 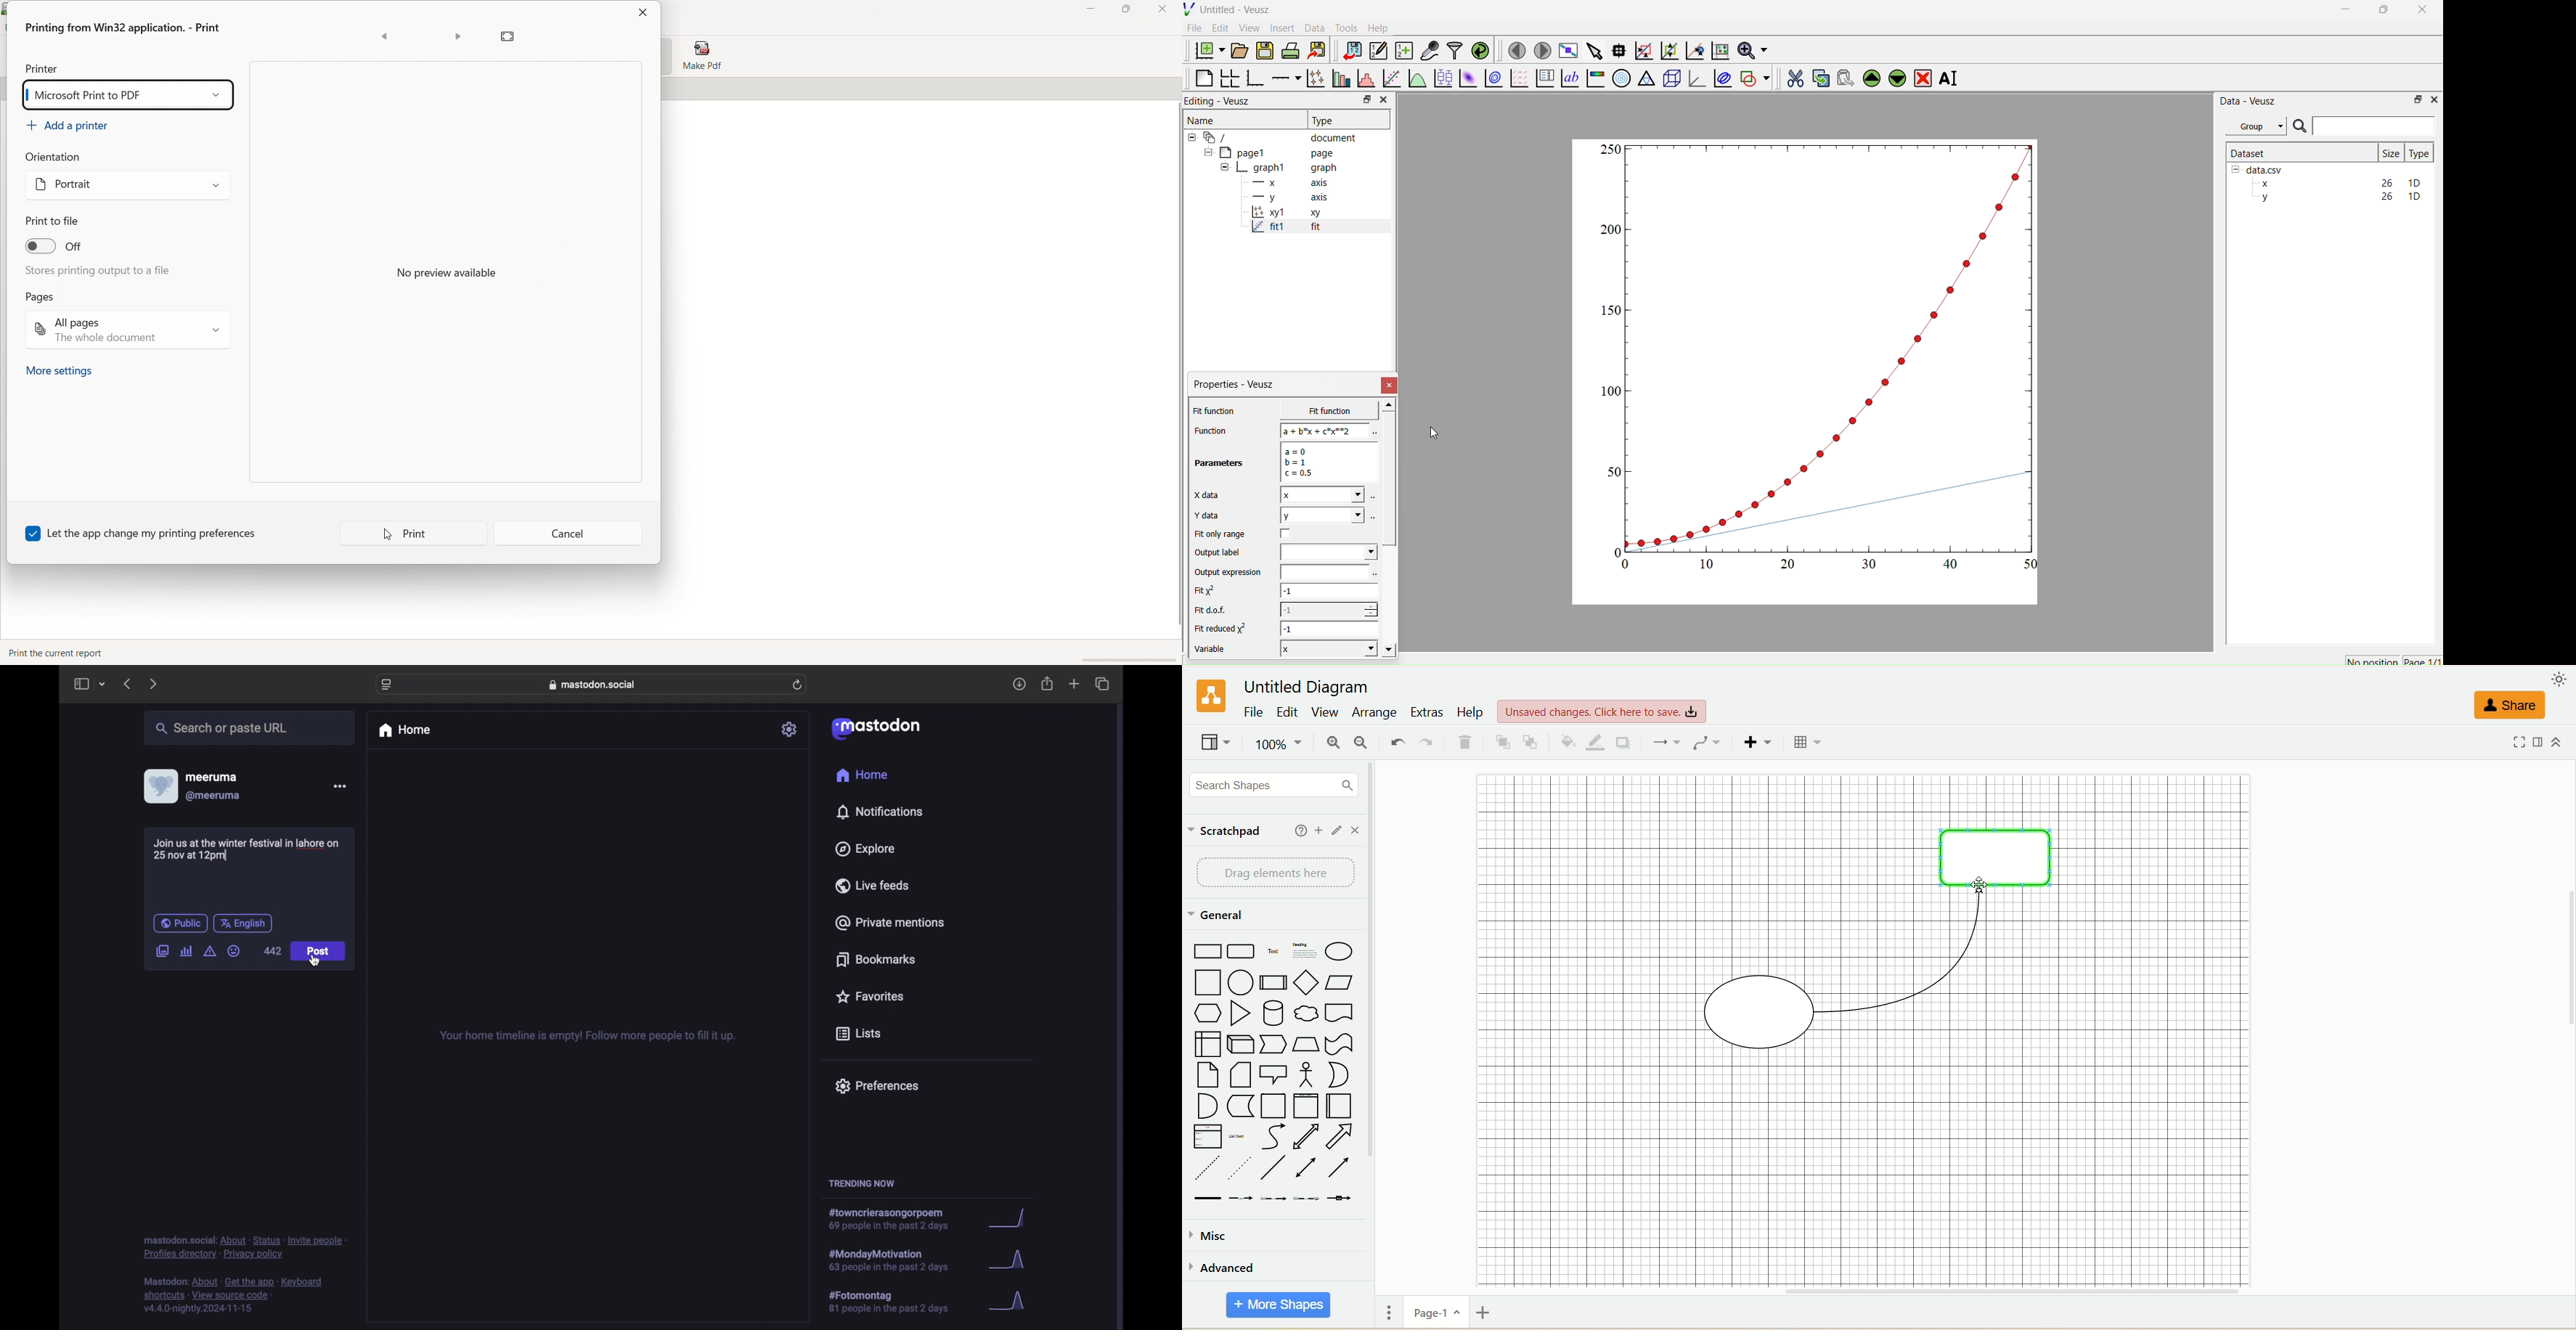 What do you see at coordinates (317, 961) in the screenshot?
I see `cursor` at bounding box center [317, 961].